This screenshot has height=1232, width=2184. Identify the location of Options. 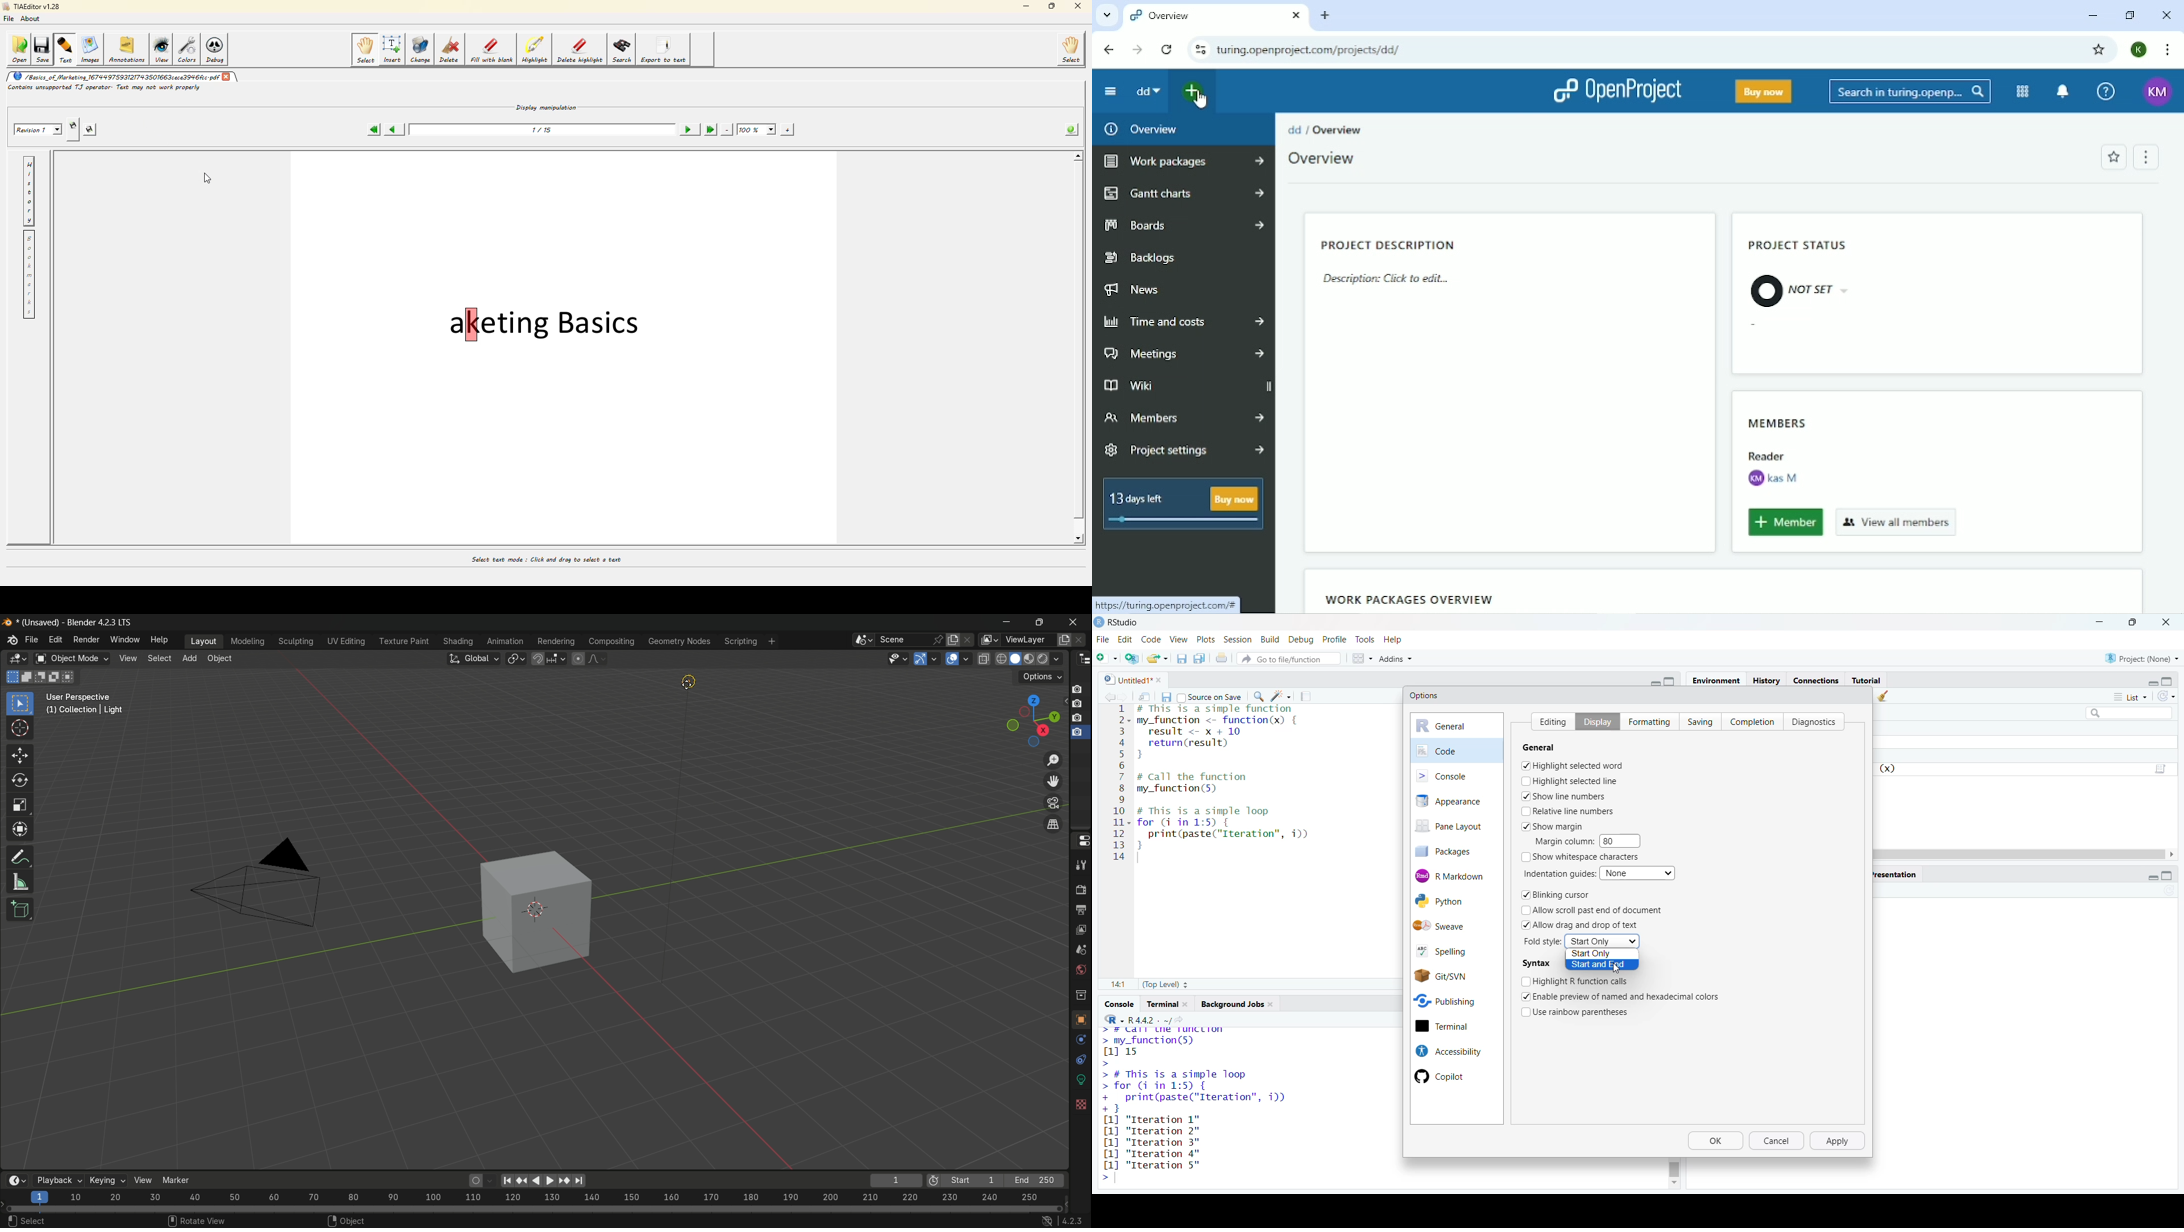
(1425, 695).